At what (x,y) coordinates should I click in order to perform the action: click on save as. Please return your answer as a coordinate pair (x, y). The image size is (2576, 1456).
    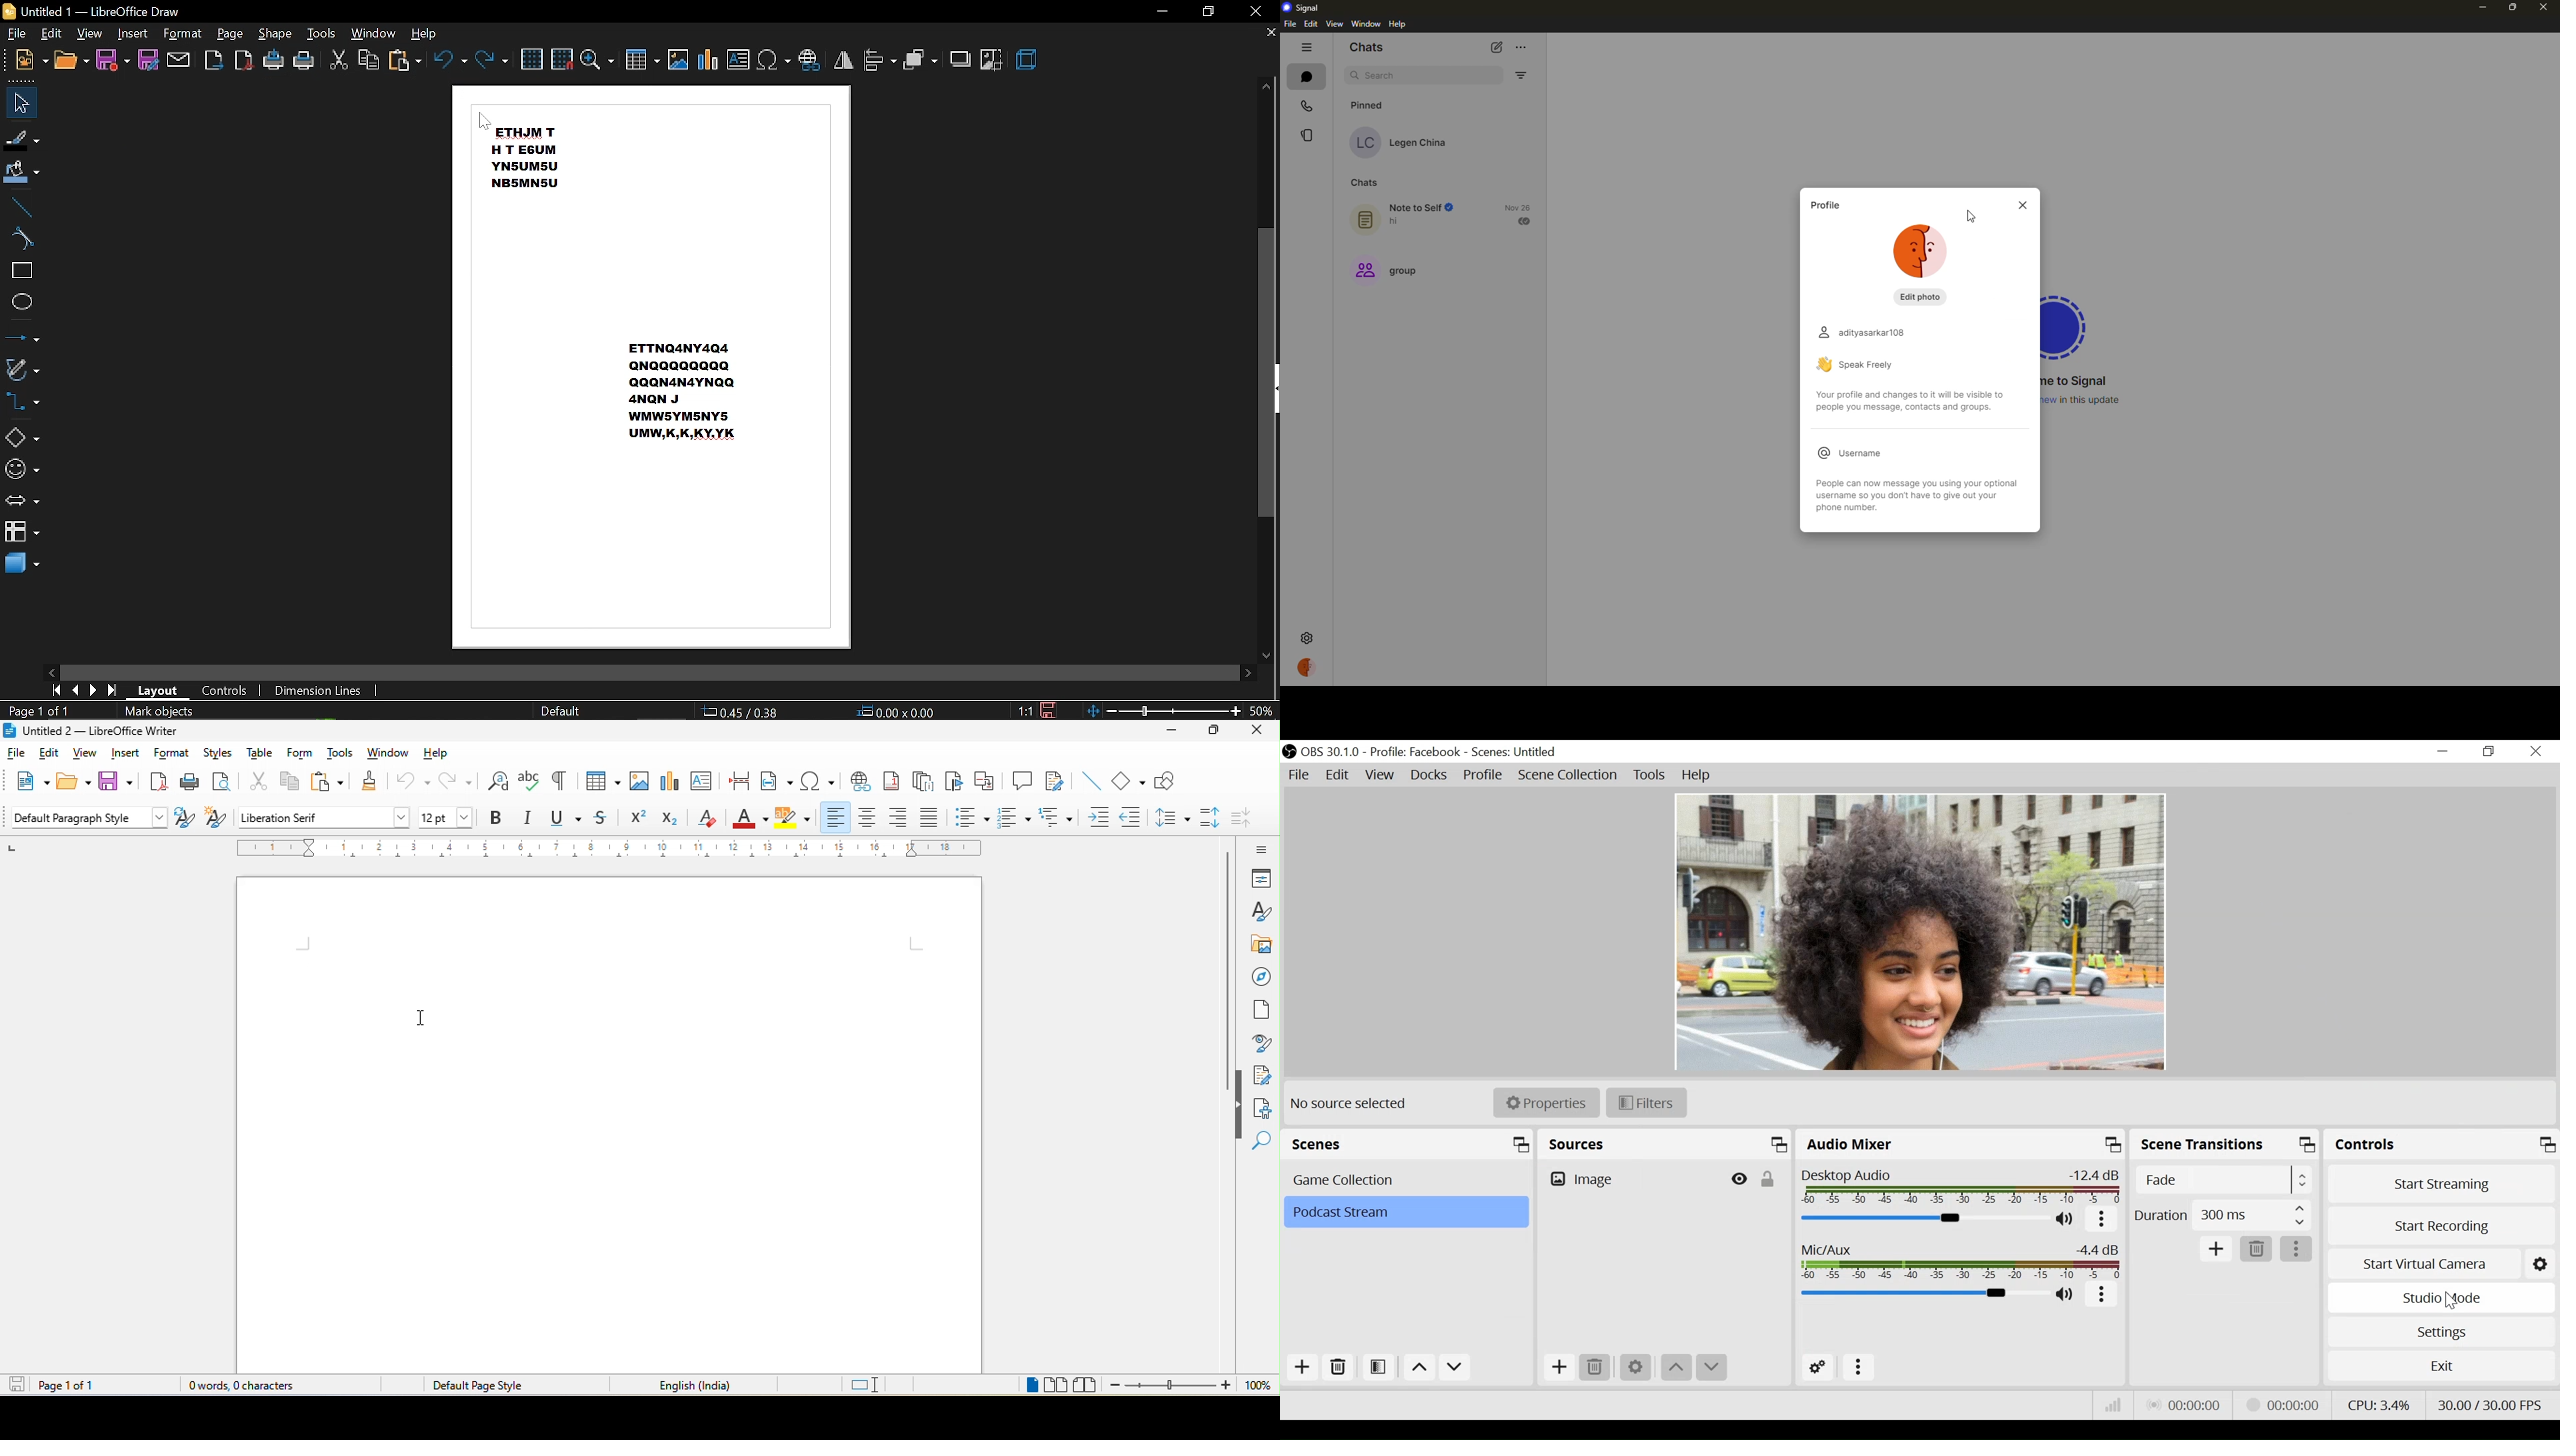
    Looking at the image, I should click on (148, 62).